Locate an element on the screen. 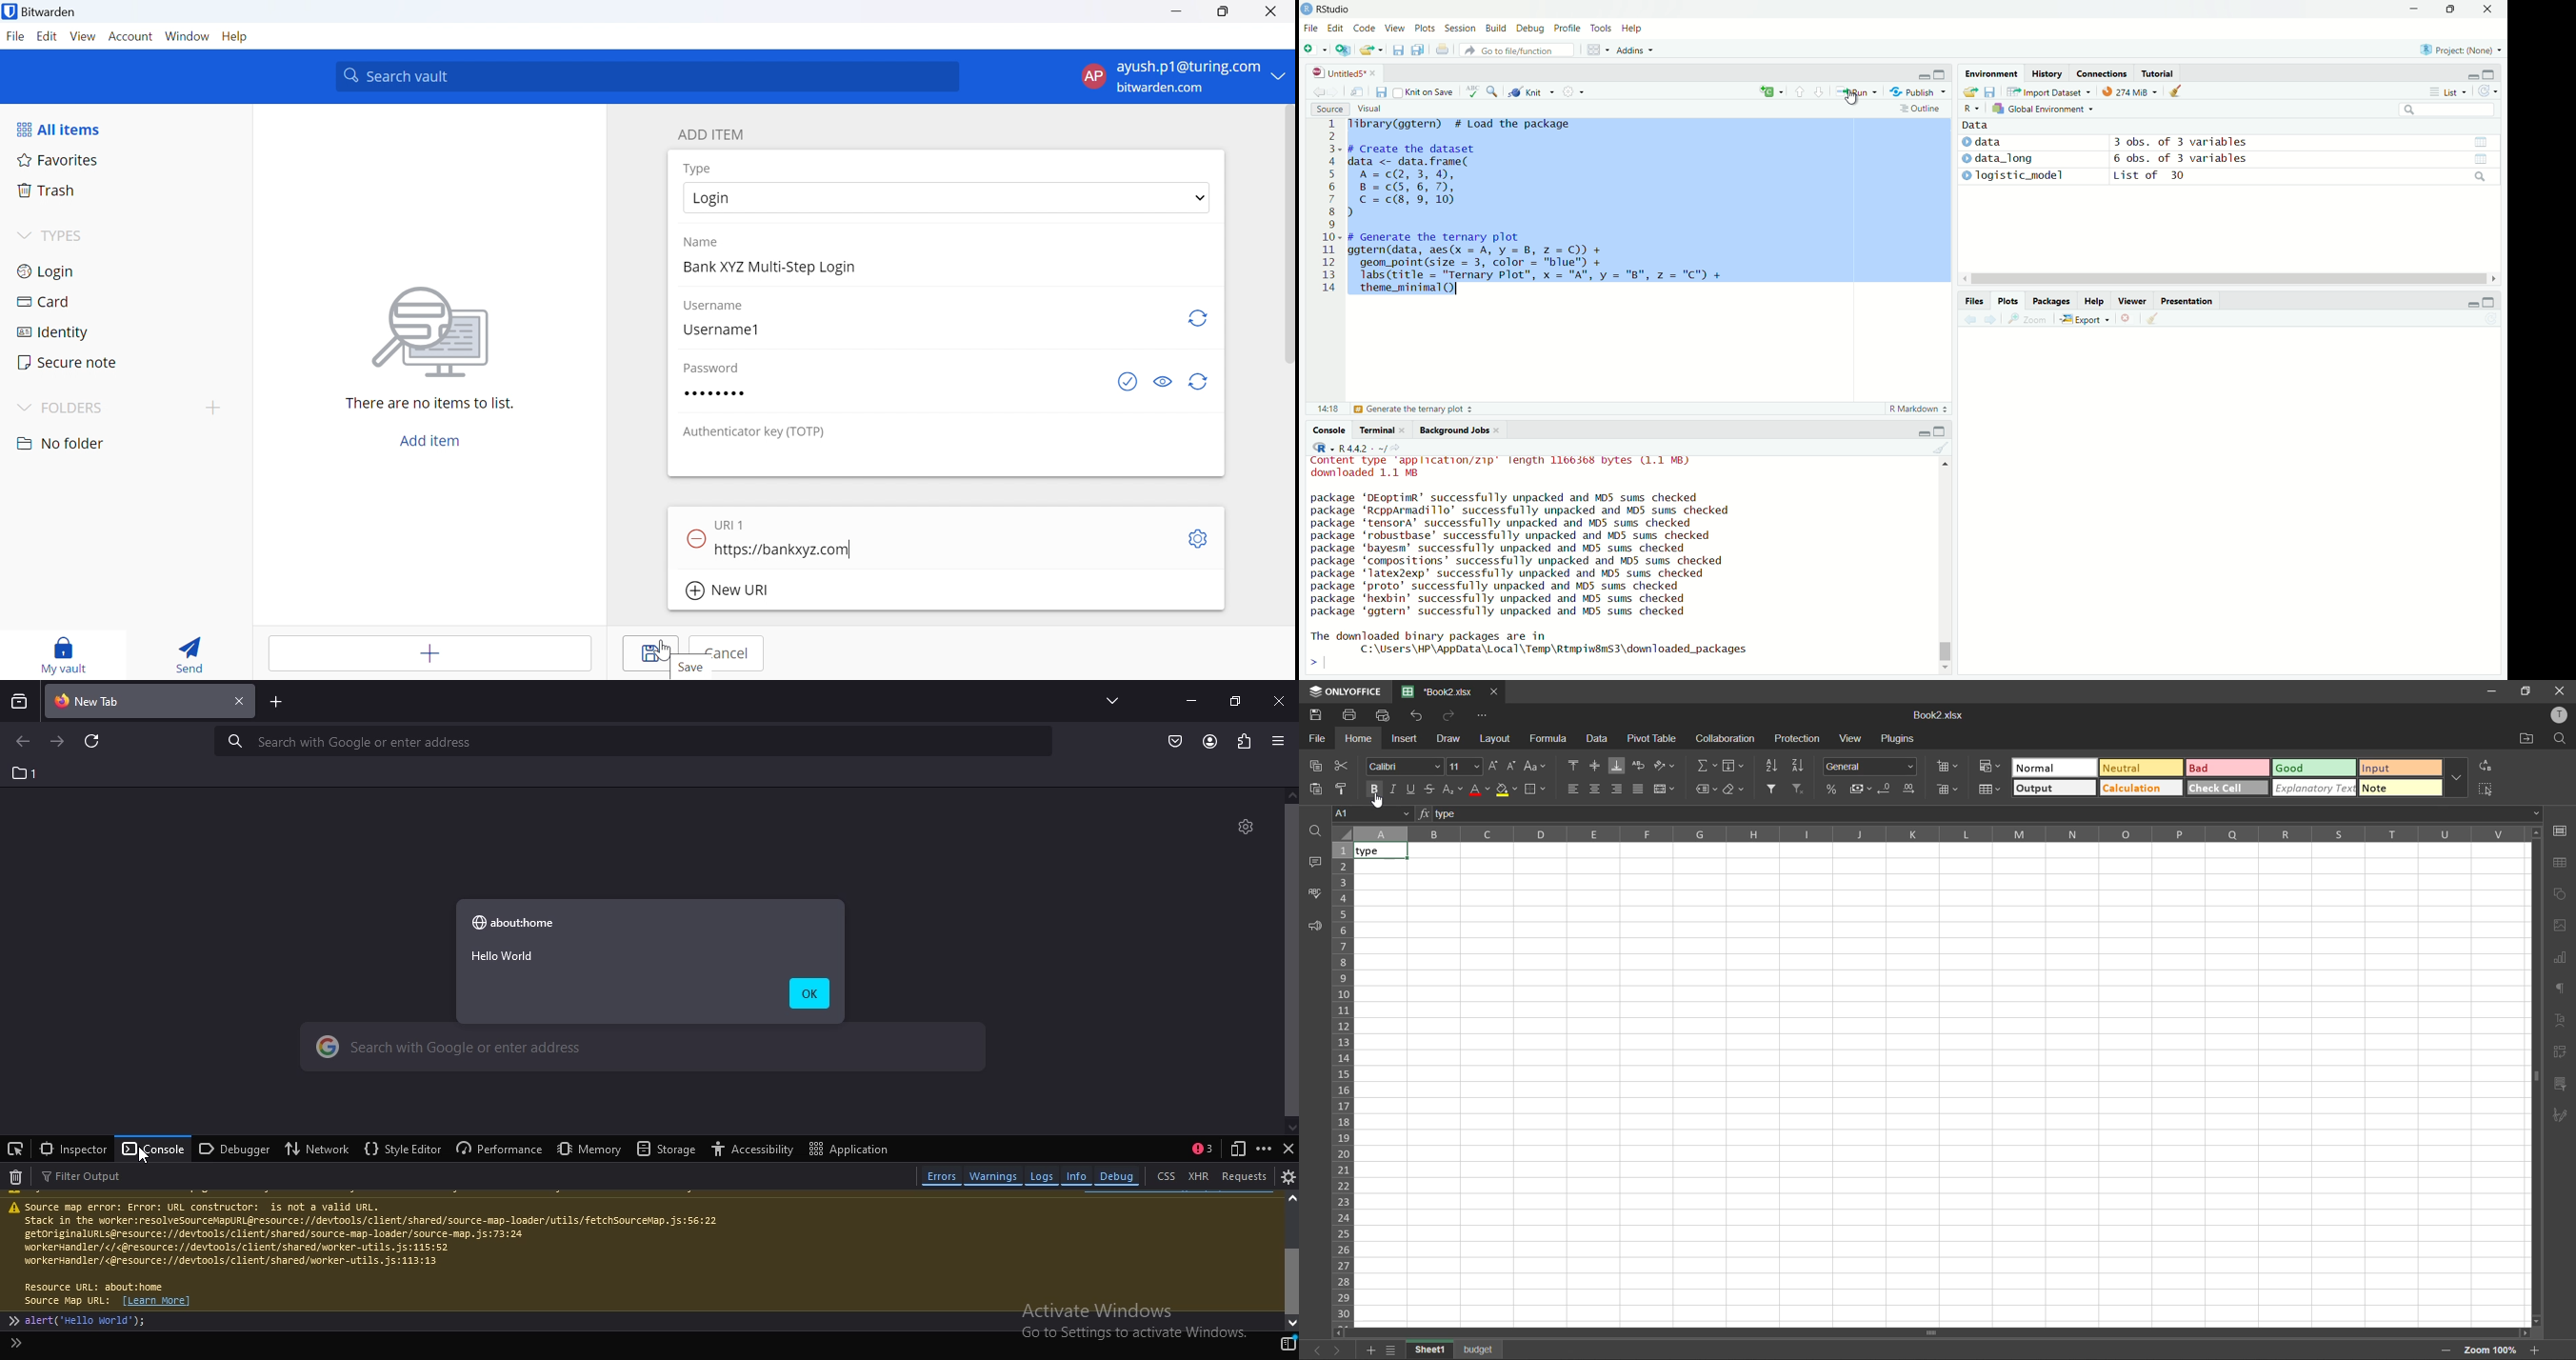  maximise is located at coordinates (2488, 303).